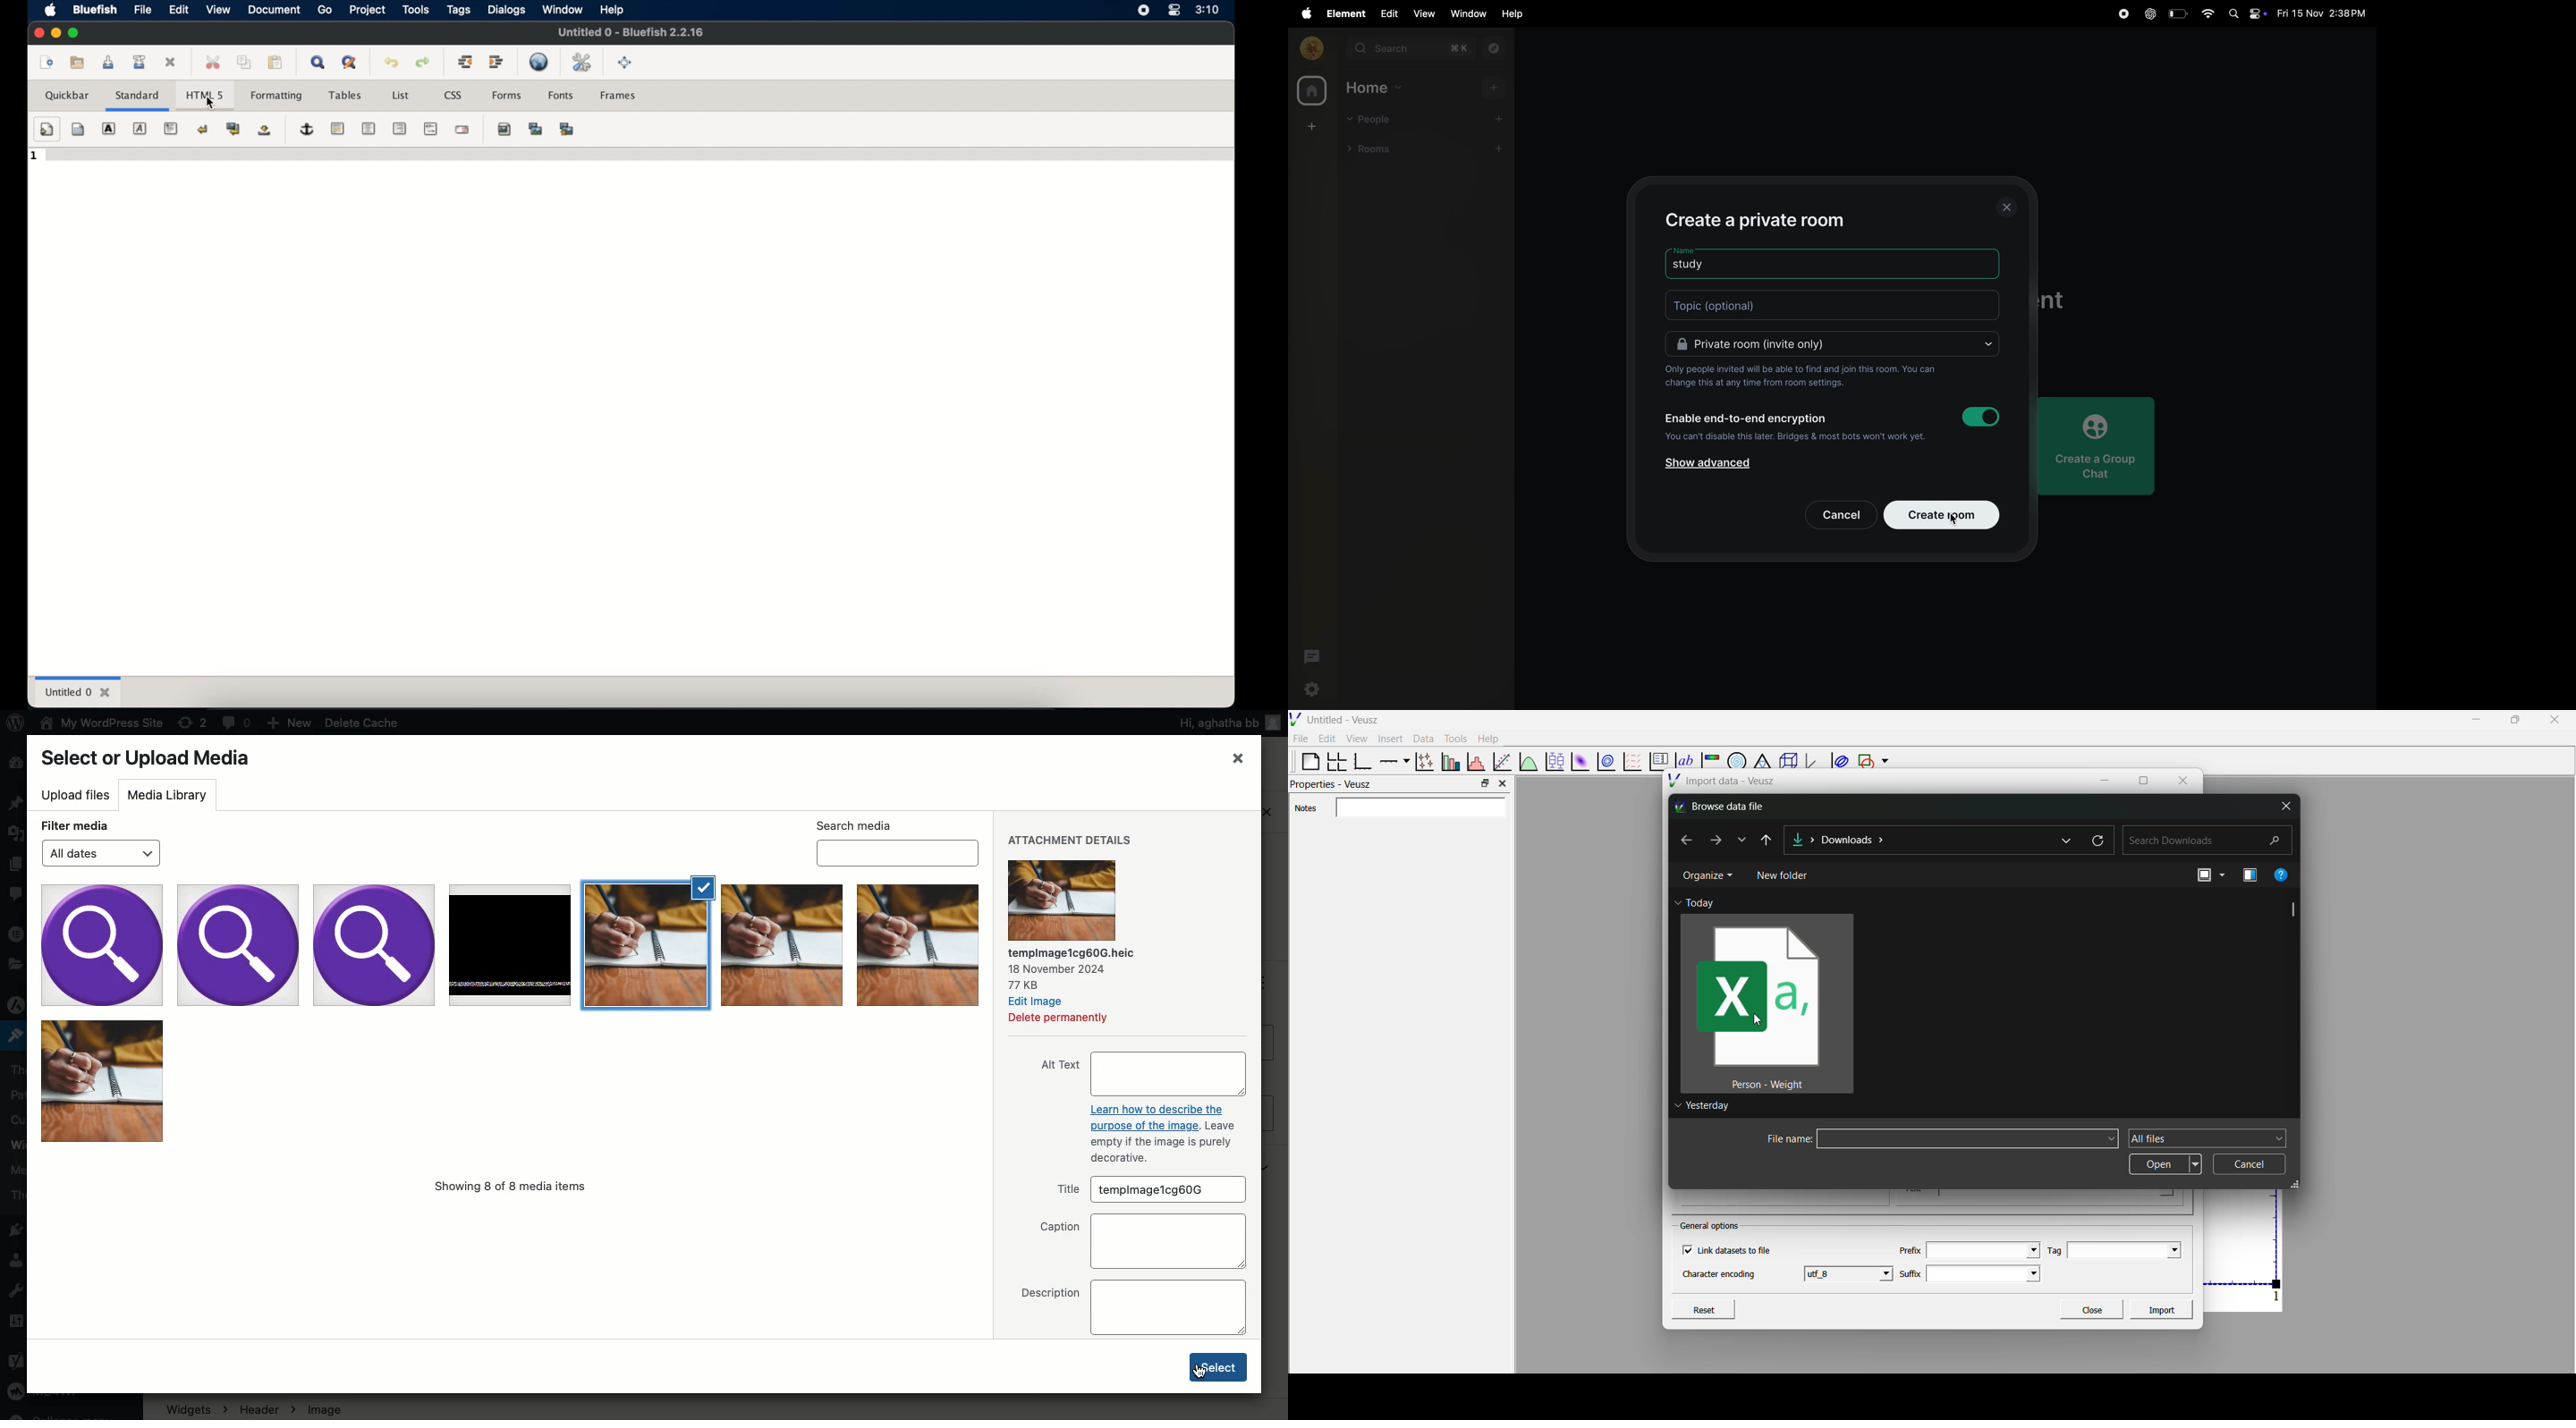 This screenshot has height=1428, width=2576. What do you see at coordinates (274, 11) in the screenshot?
I see `document` at bounding box center [274, 11].